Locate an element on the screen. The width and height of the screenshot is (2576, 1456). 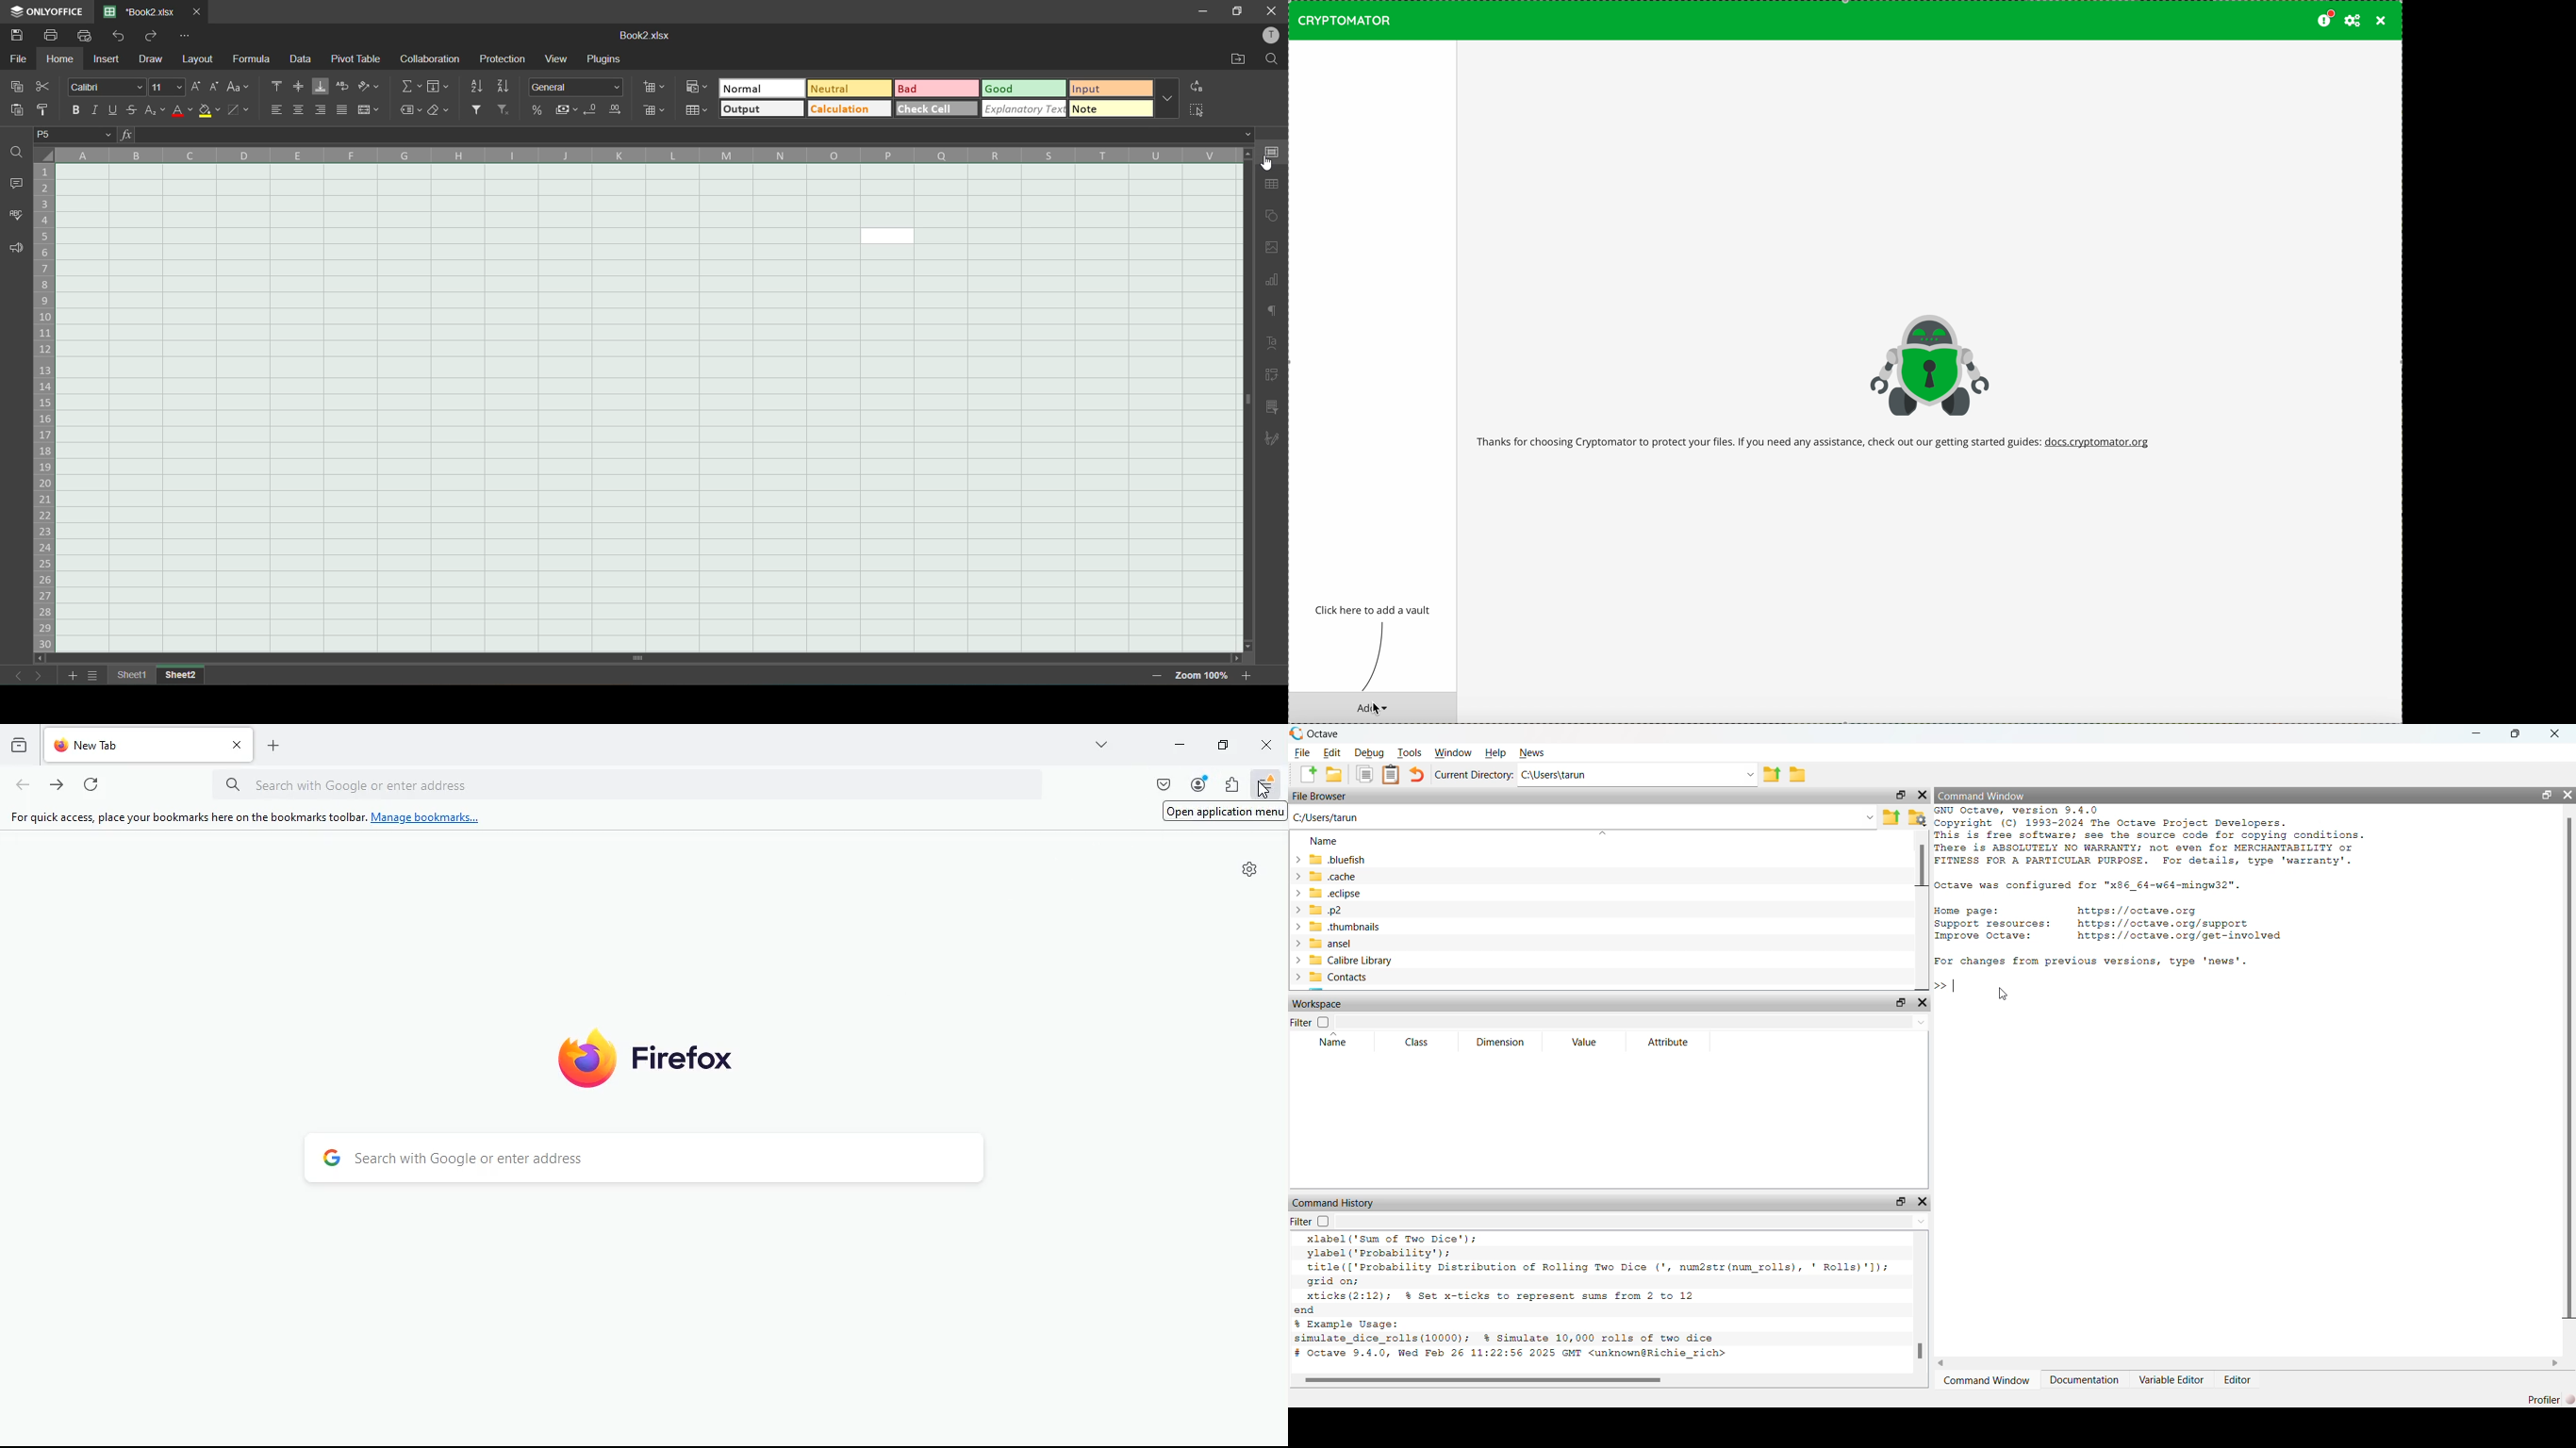
align right is located at coordinates (325, 111).